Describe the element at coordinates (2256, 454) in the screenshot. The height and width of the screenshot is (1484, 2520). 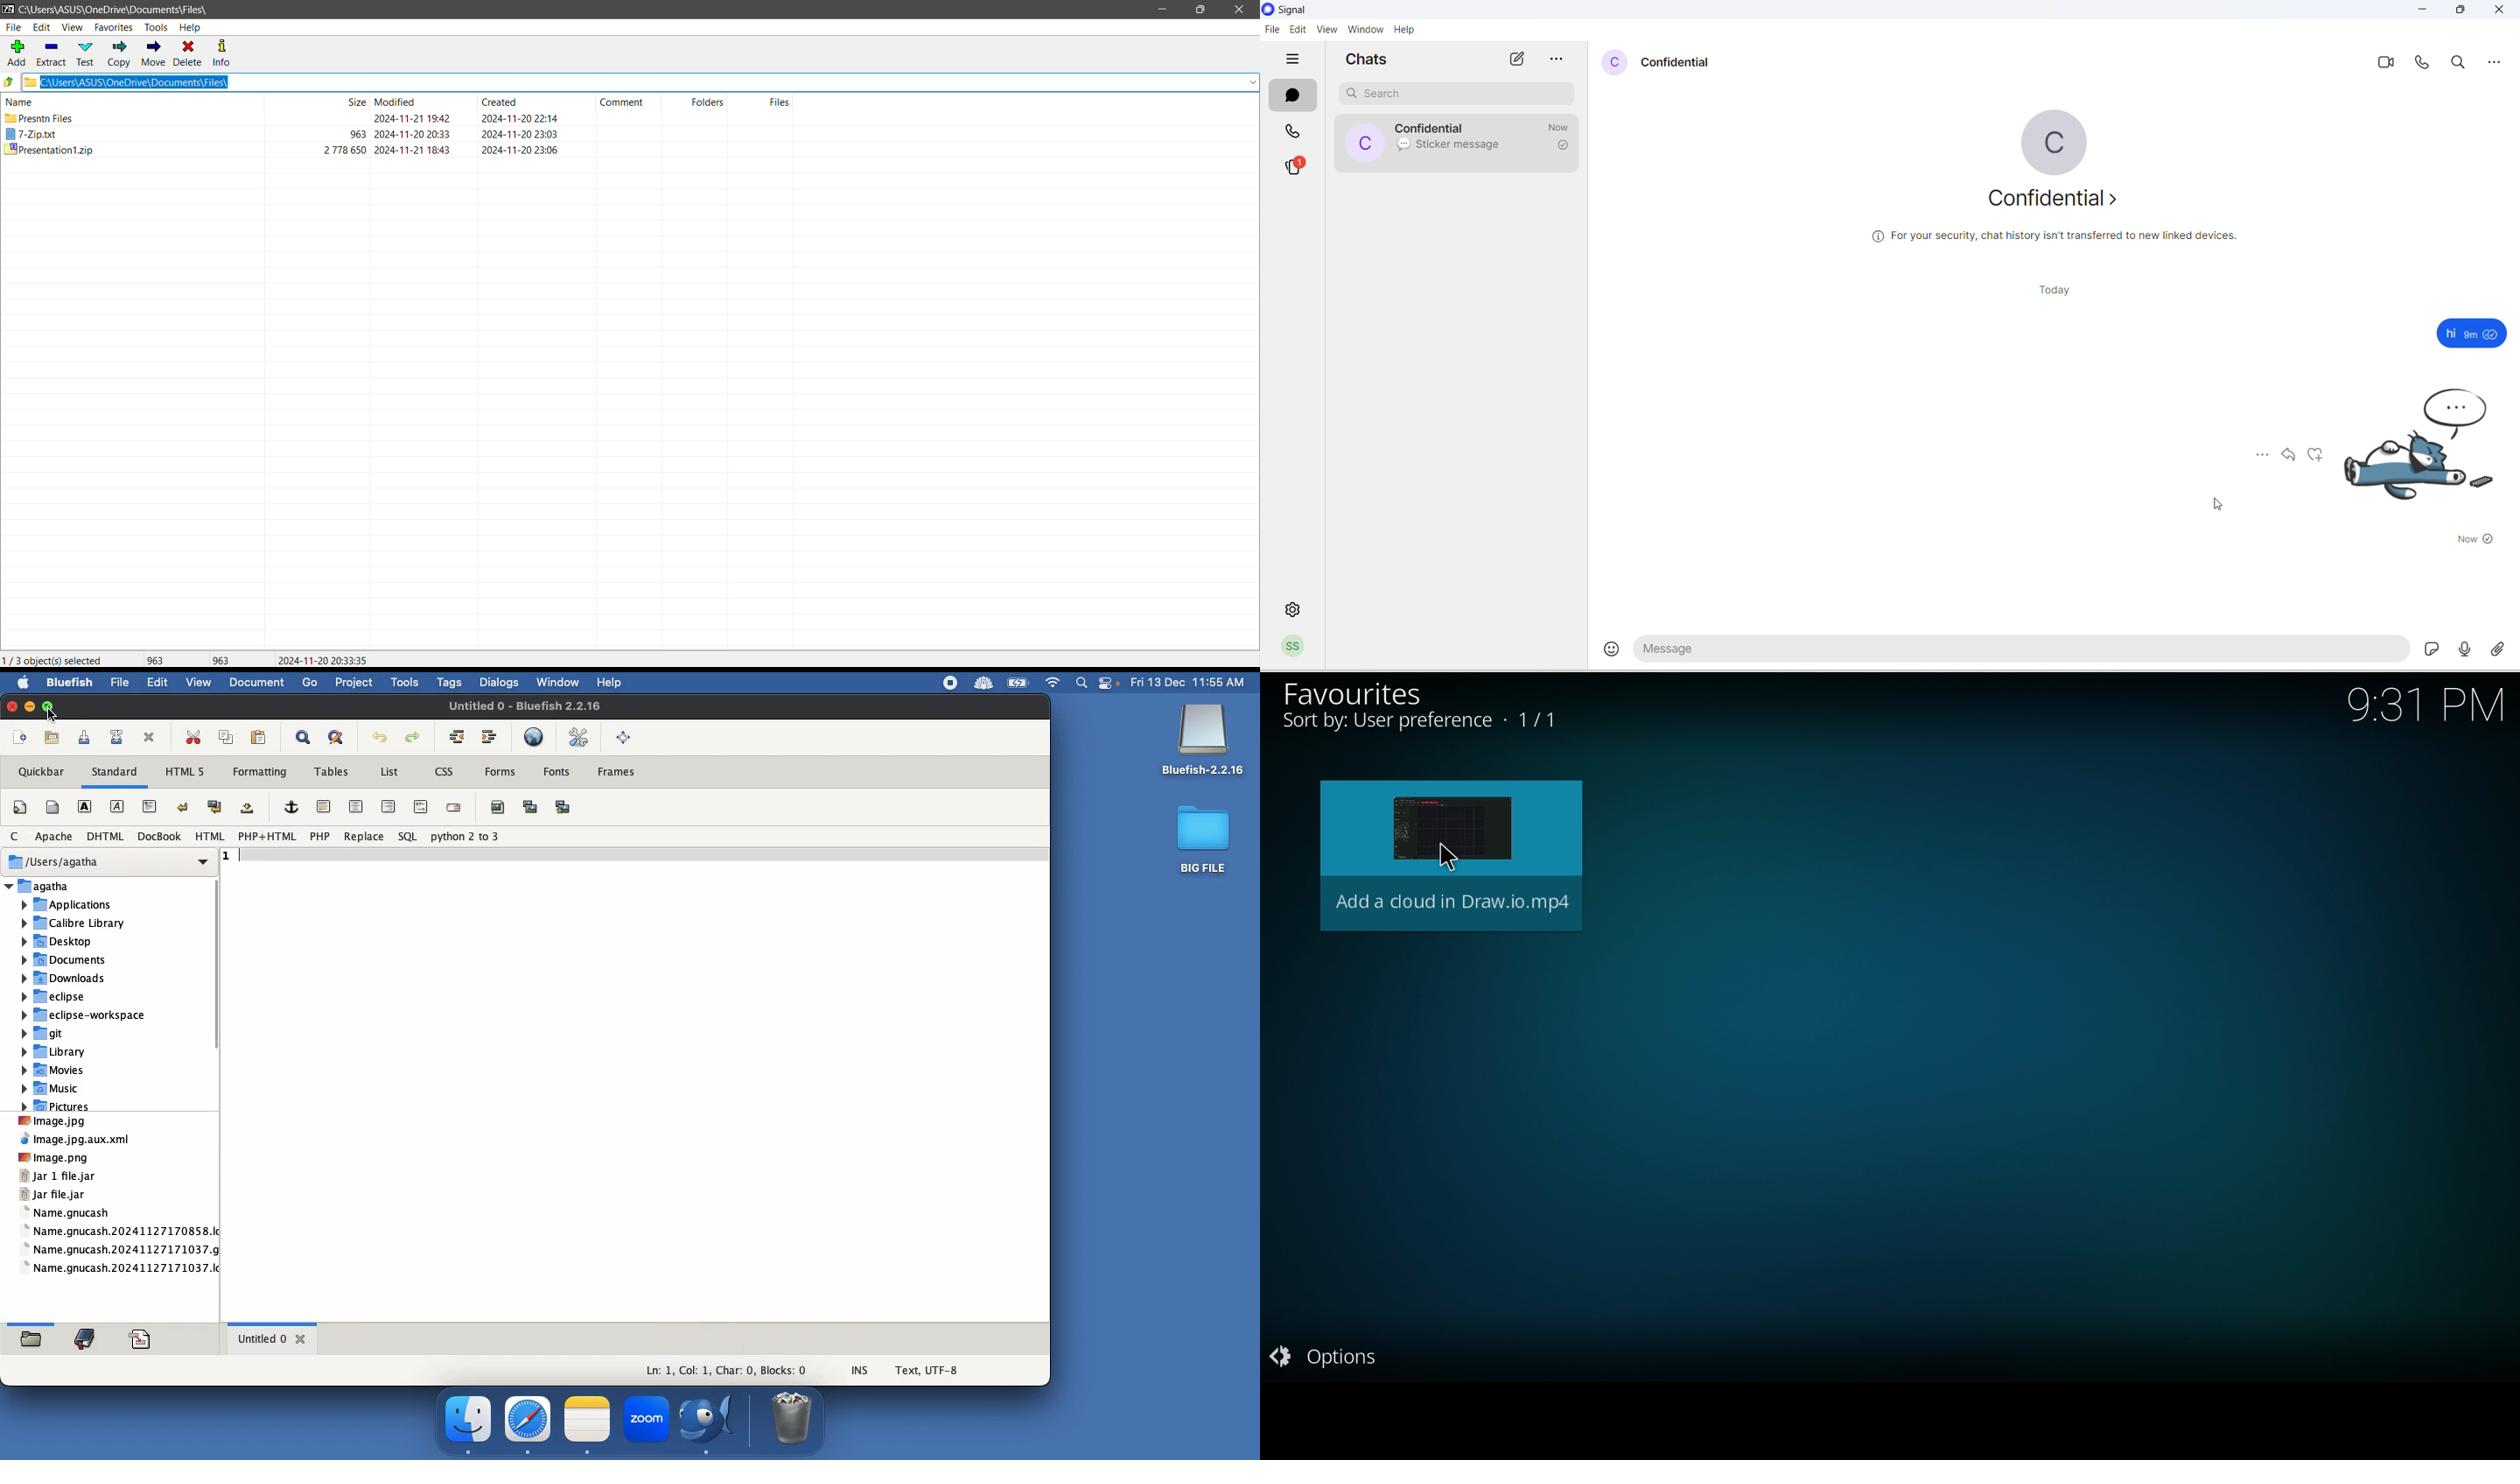
I see `more options` at that location.